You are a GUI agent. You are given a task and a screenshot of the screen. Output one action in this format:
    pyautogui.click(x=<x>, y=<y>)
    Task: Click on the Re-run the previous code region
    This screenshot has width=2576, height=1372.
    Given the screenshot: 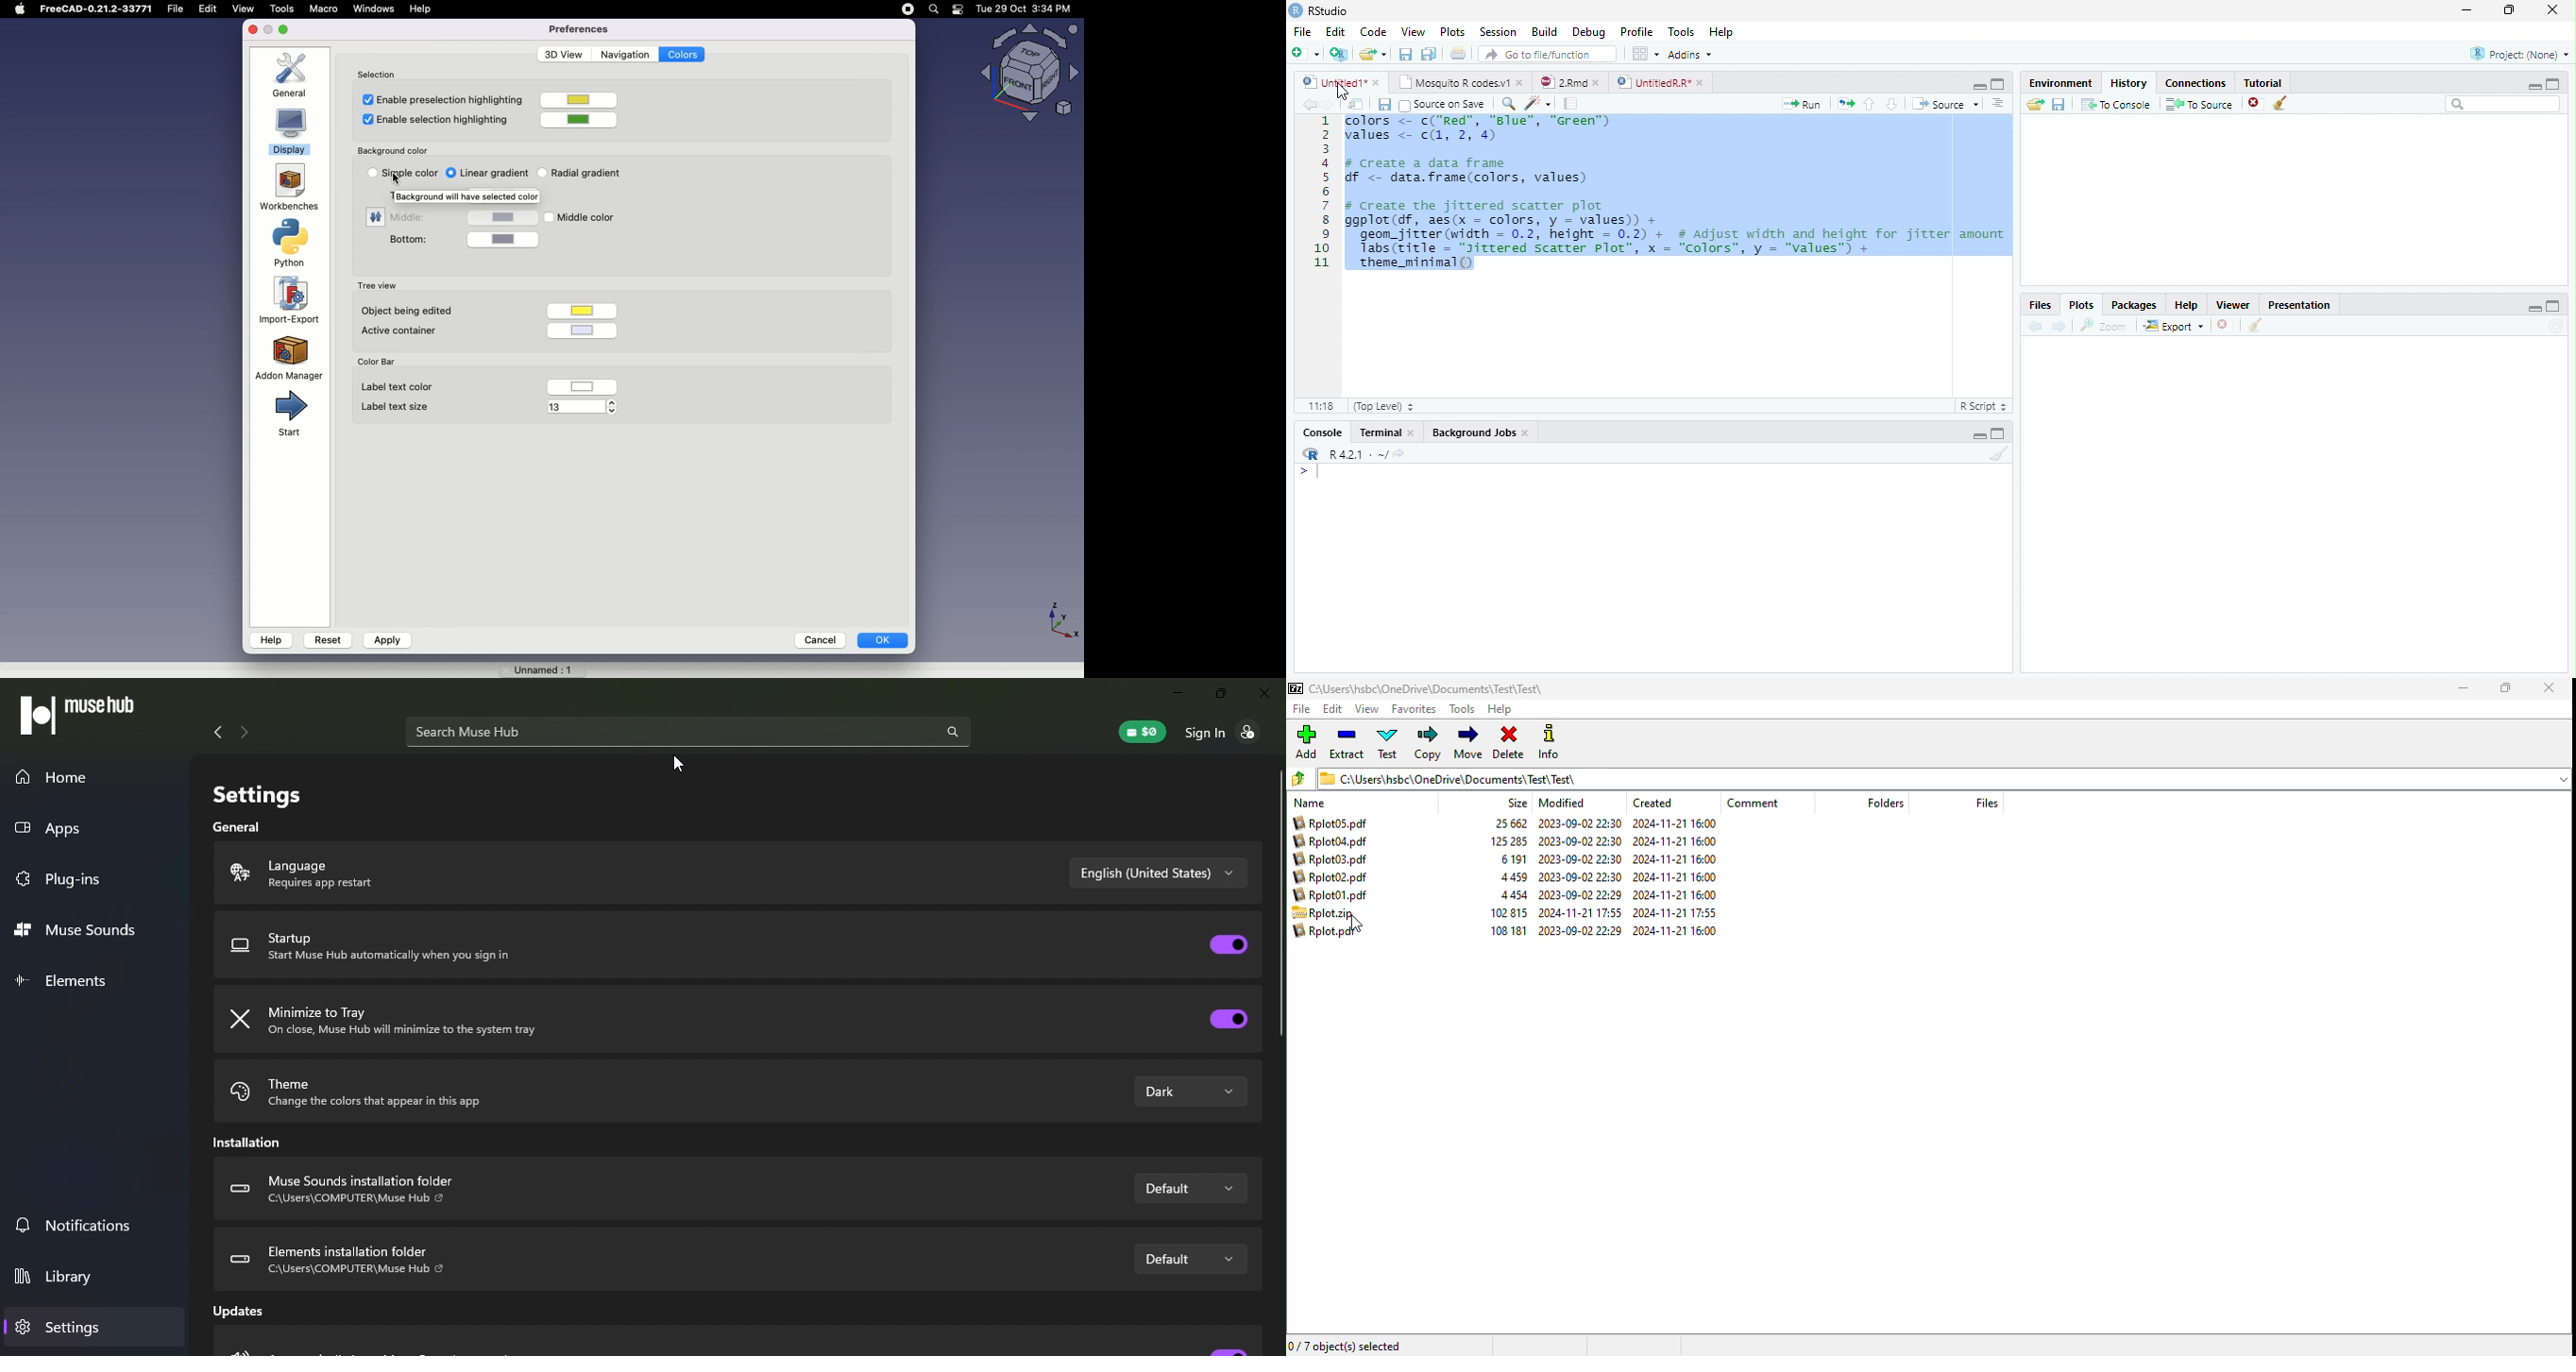 What is the action you would take?
    pyautogui.click(x=1845, y=104)
    